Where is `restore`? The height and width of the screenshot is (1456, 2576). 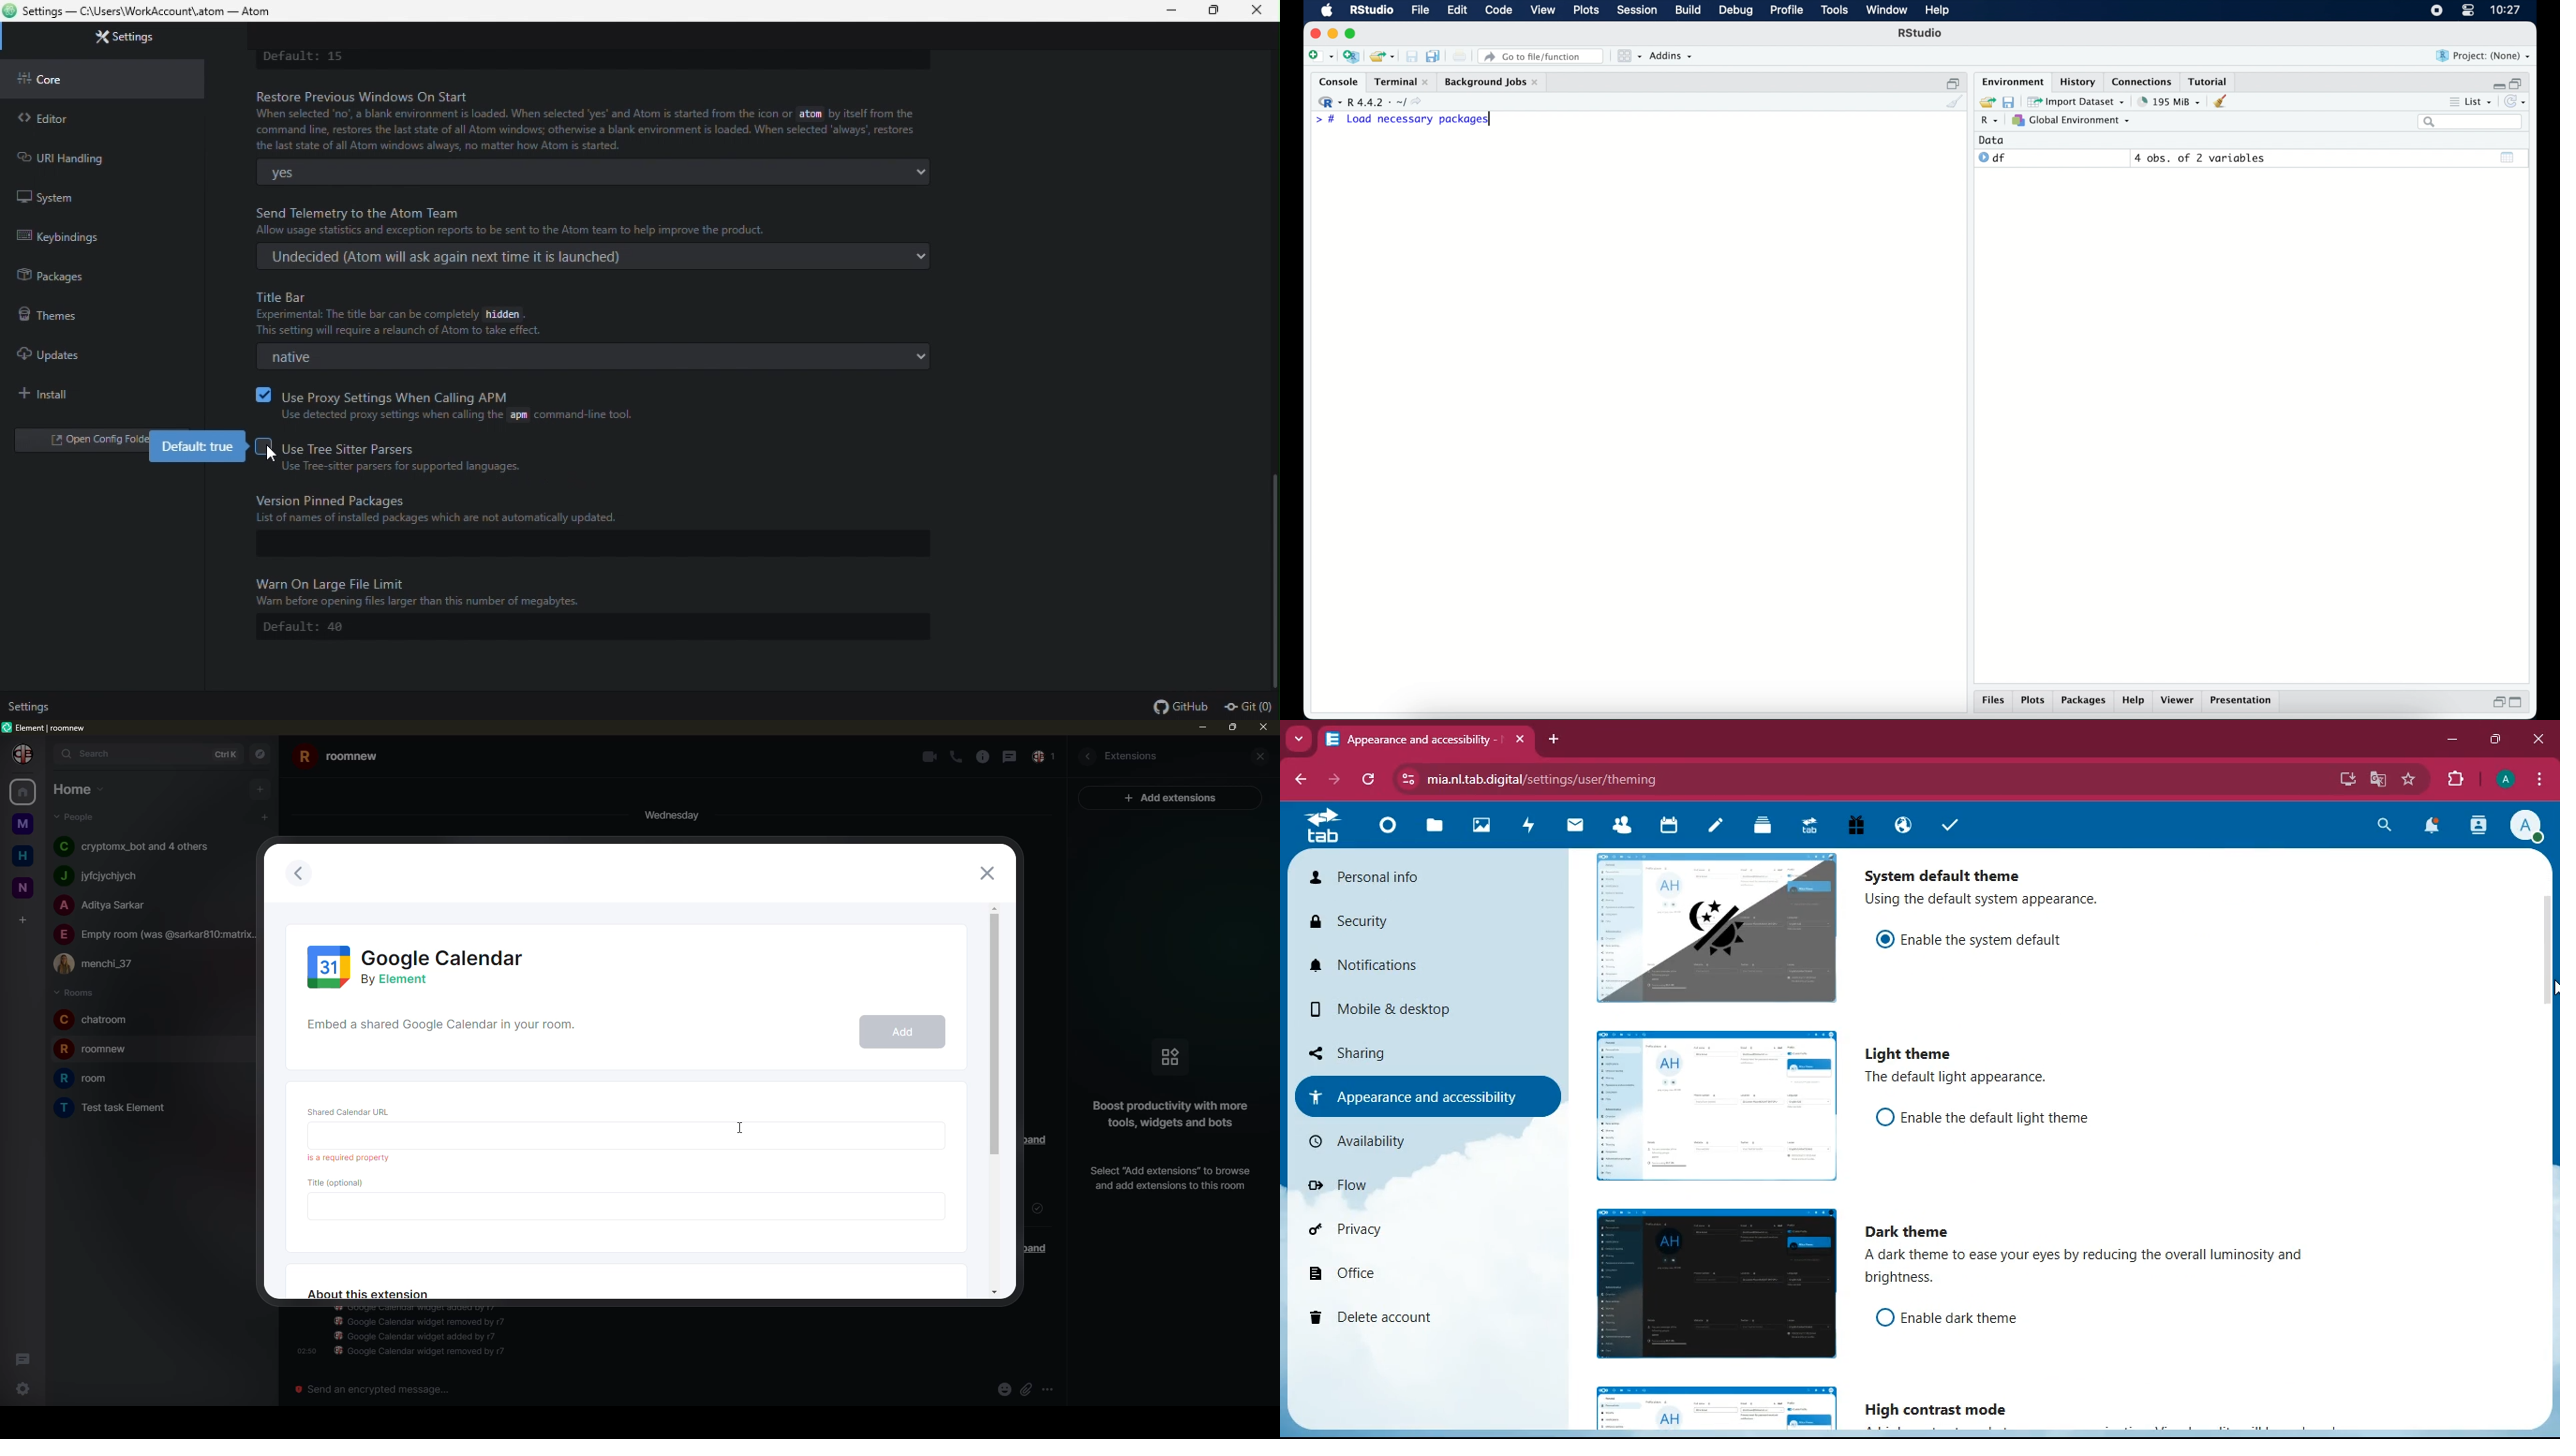
restore is located at coordinates (1219, 12).